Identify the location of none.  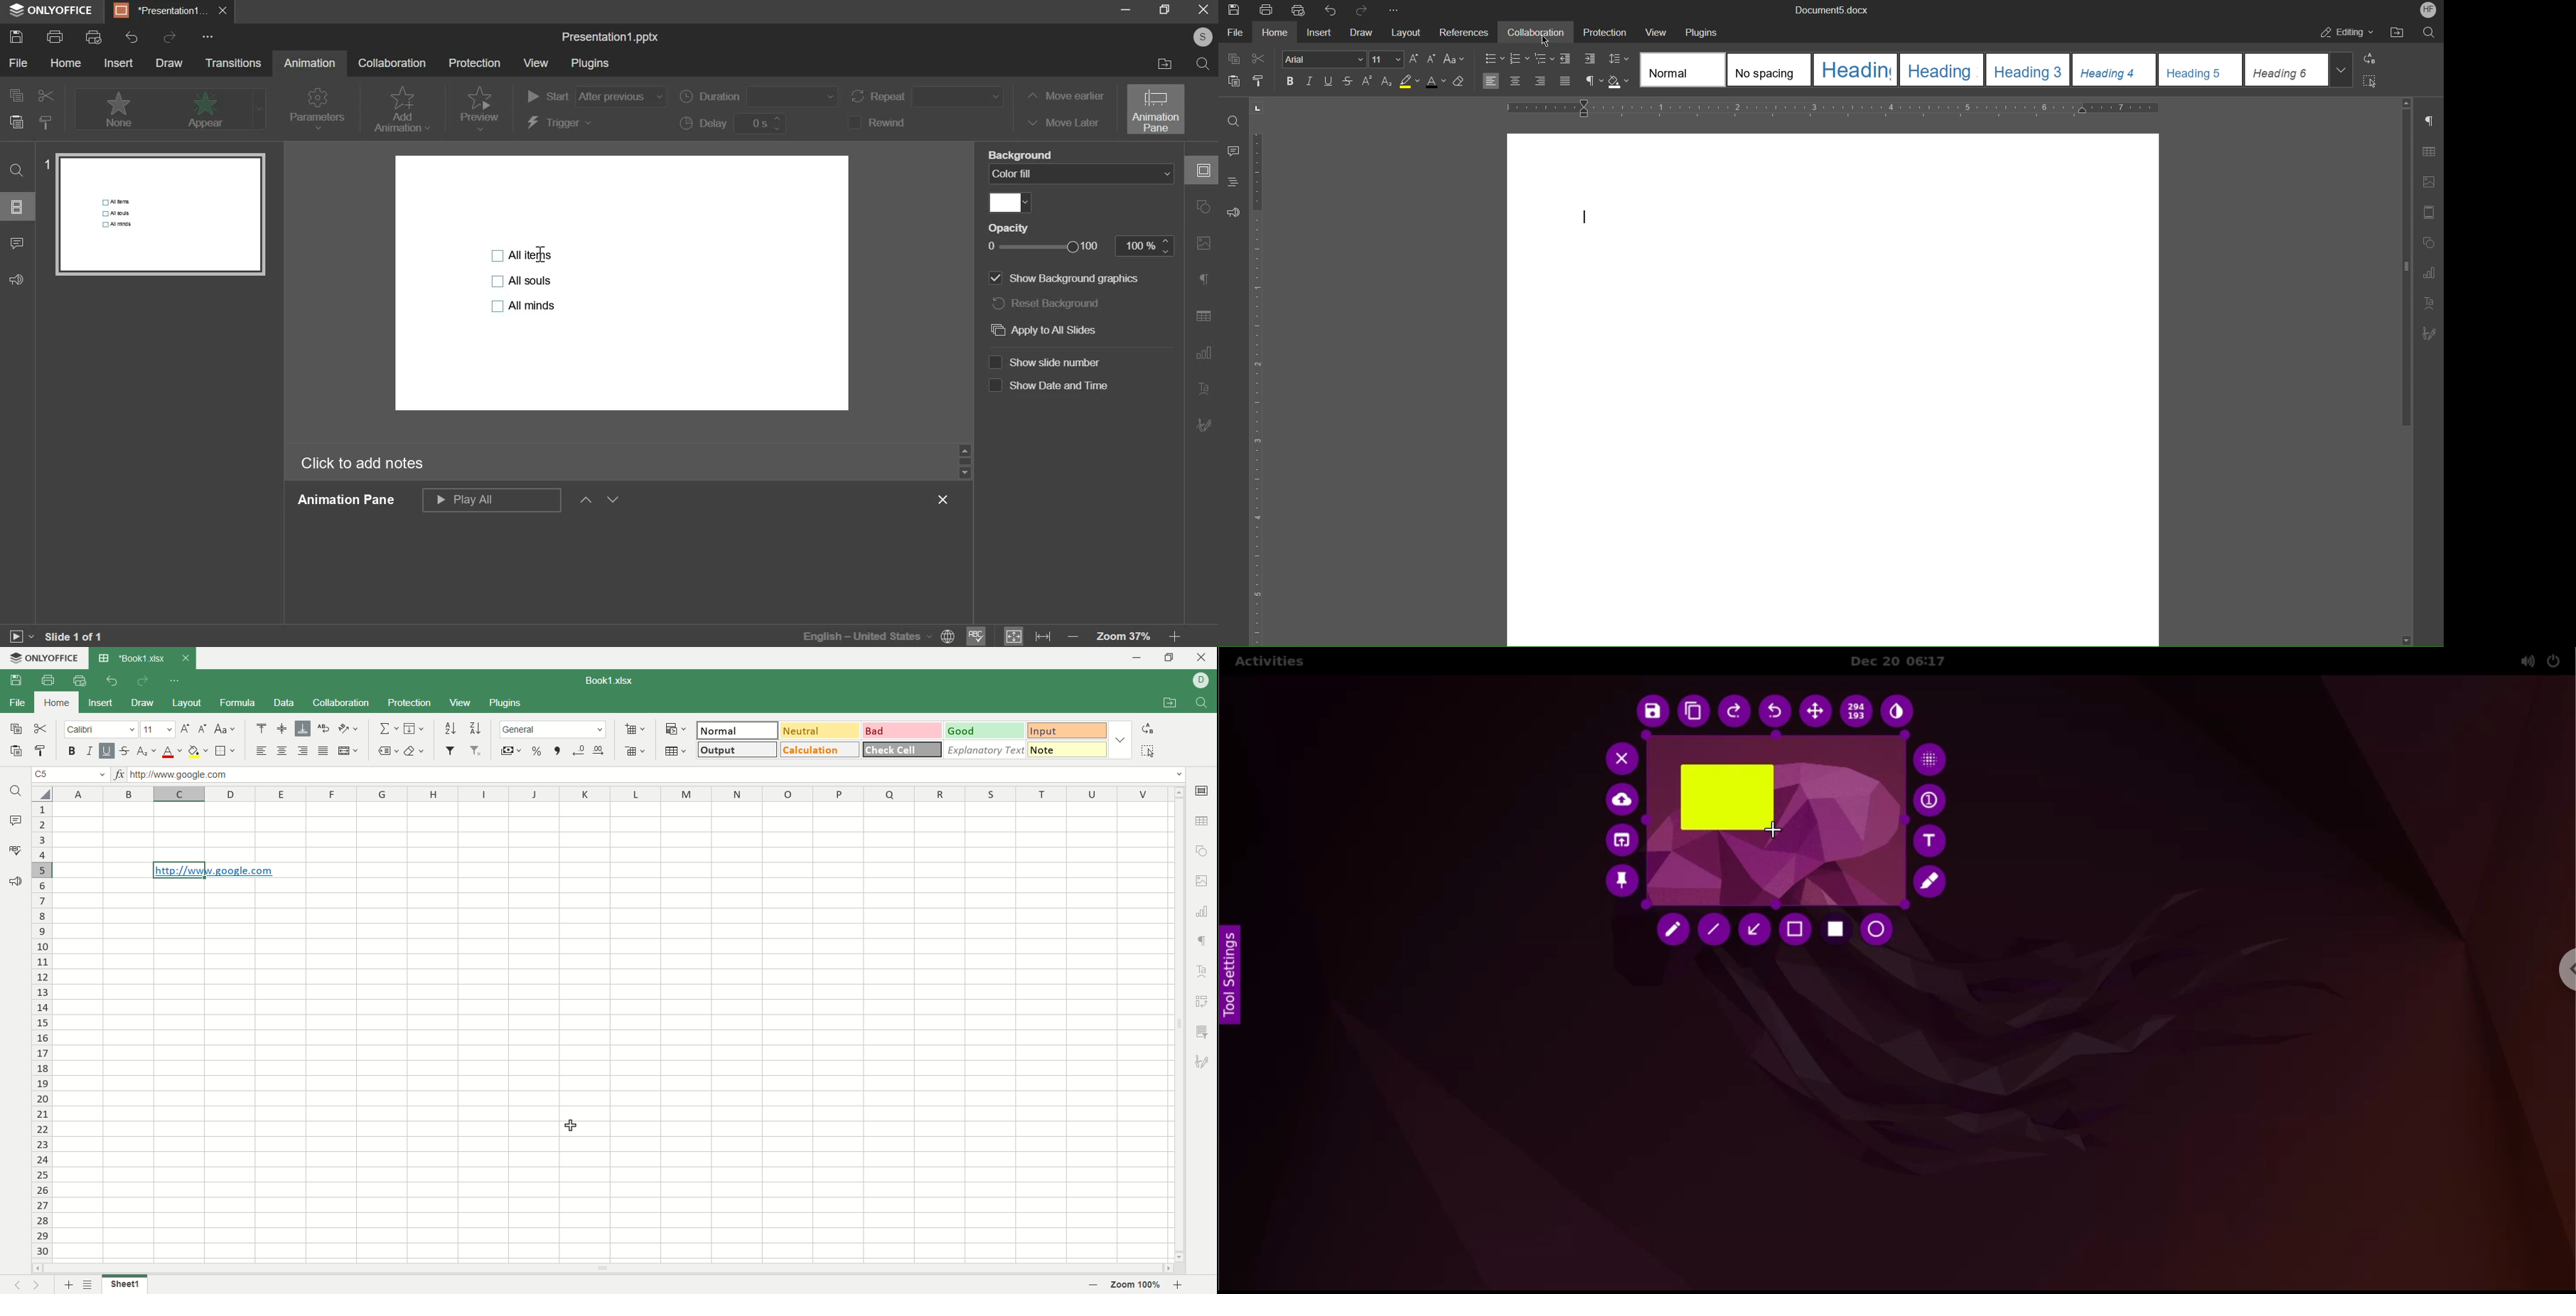
(117, 108).